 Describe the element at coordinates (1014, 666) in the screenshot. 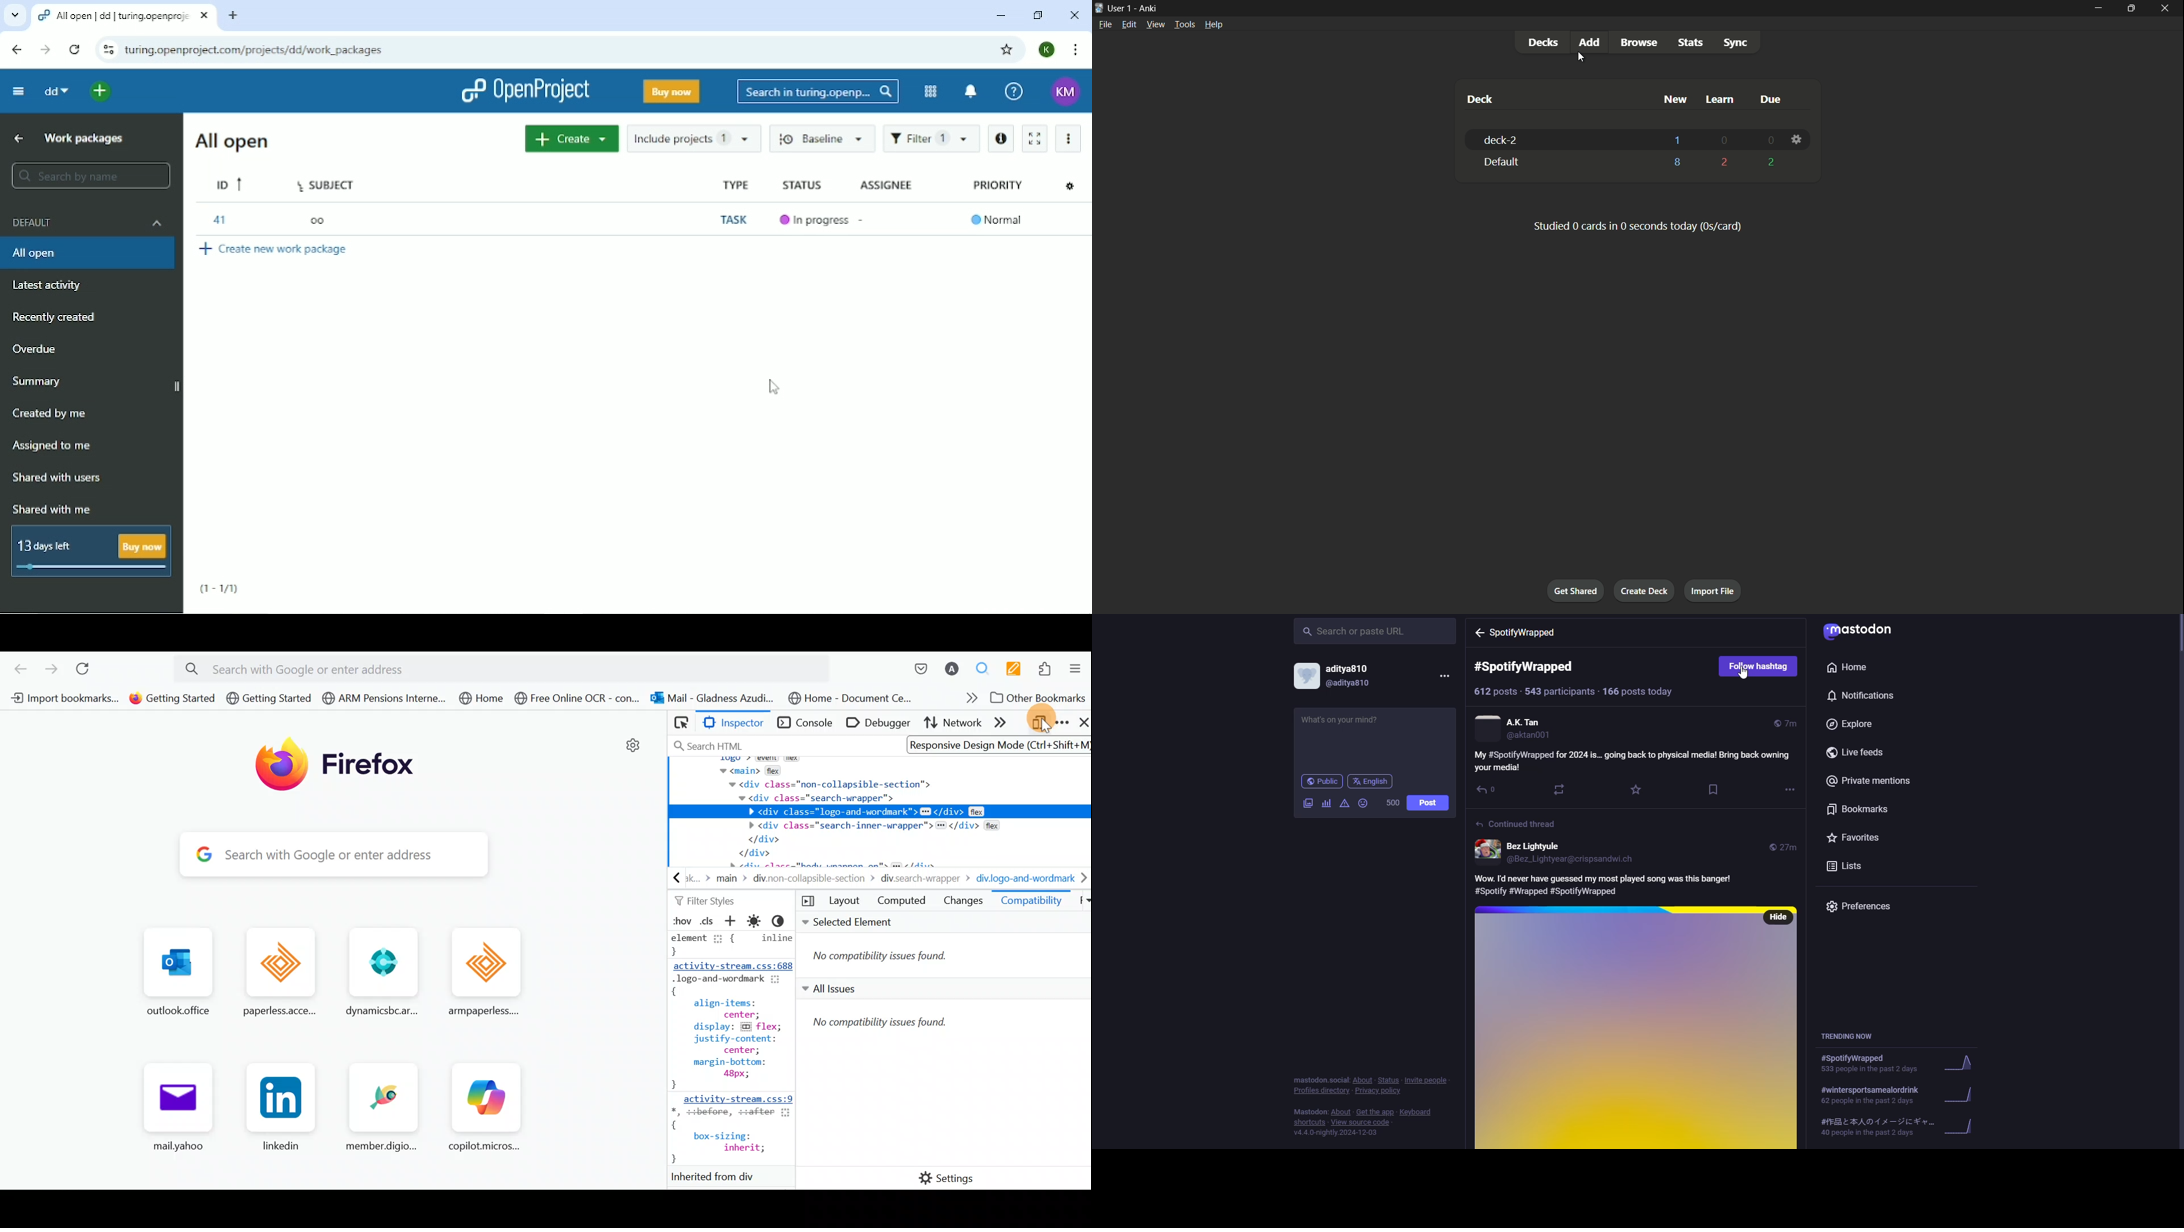

I see `Multi keywords highlighter` at that location.